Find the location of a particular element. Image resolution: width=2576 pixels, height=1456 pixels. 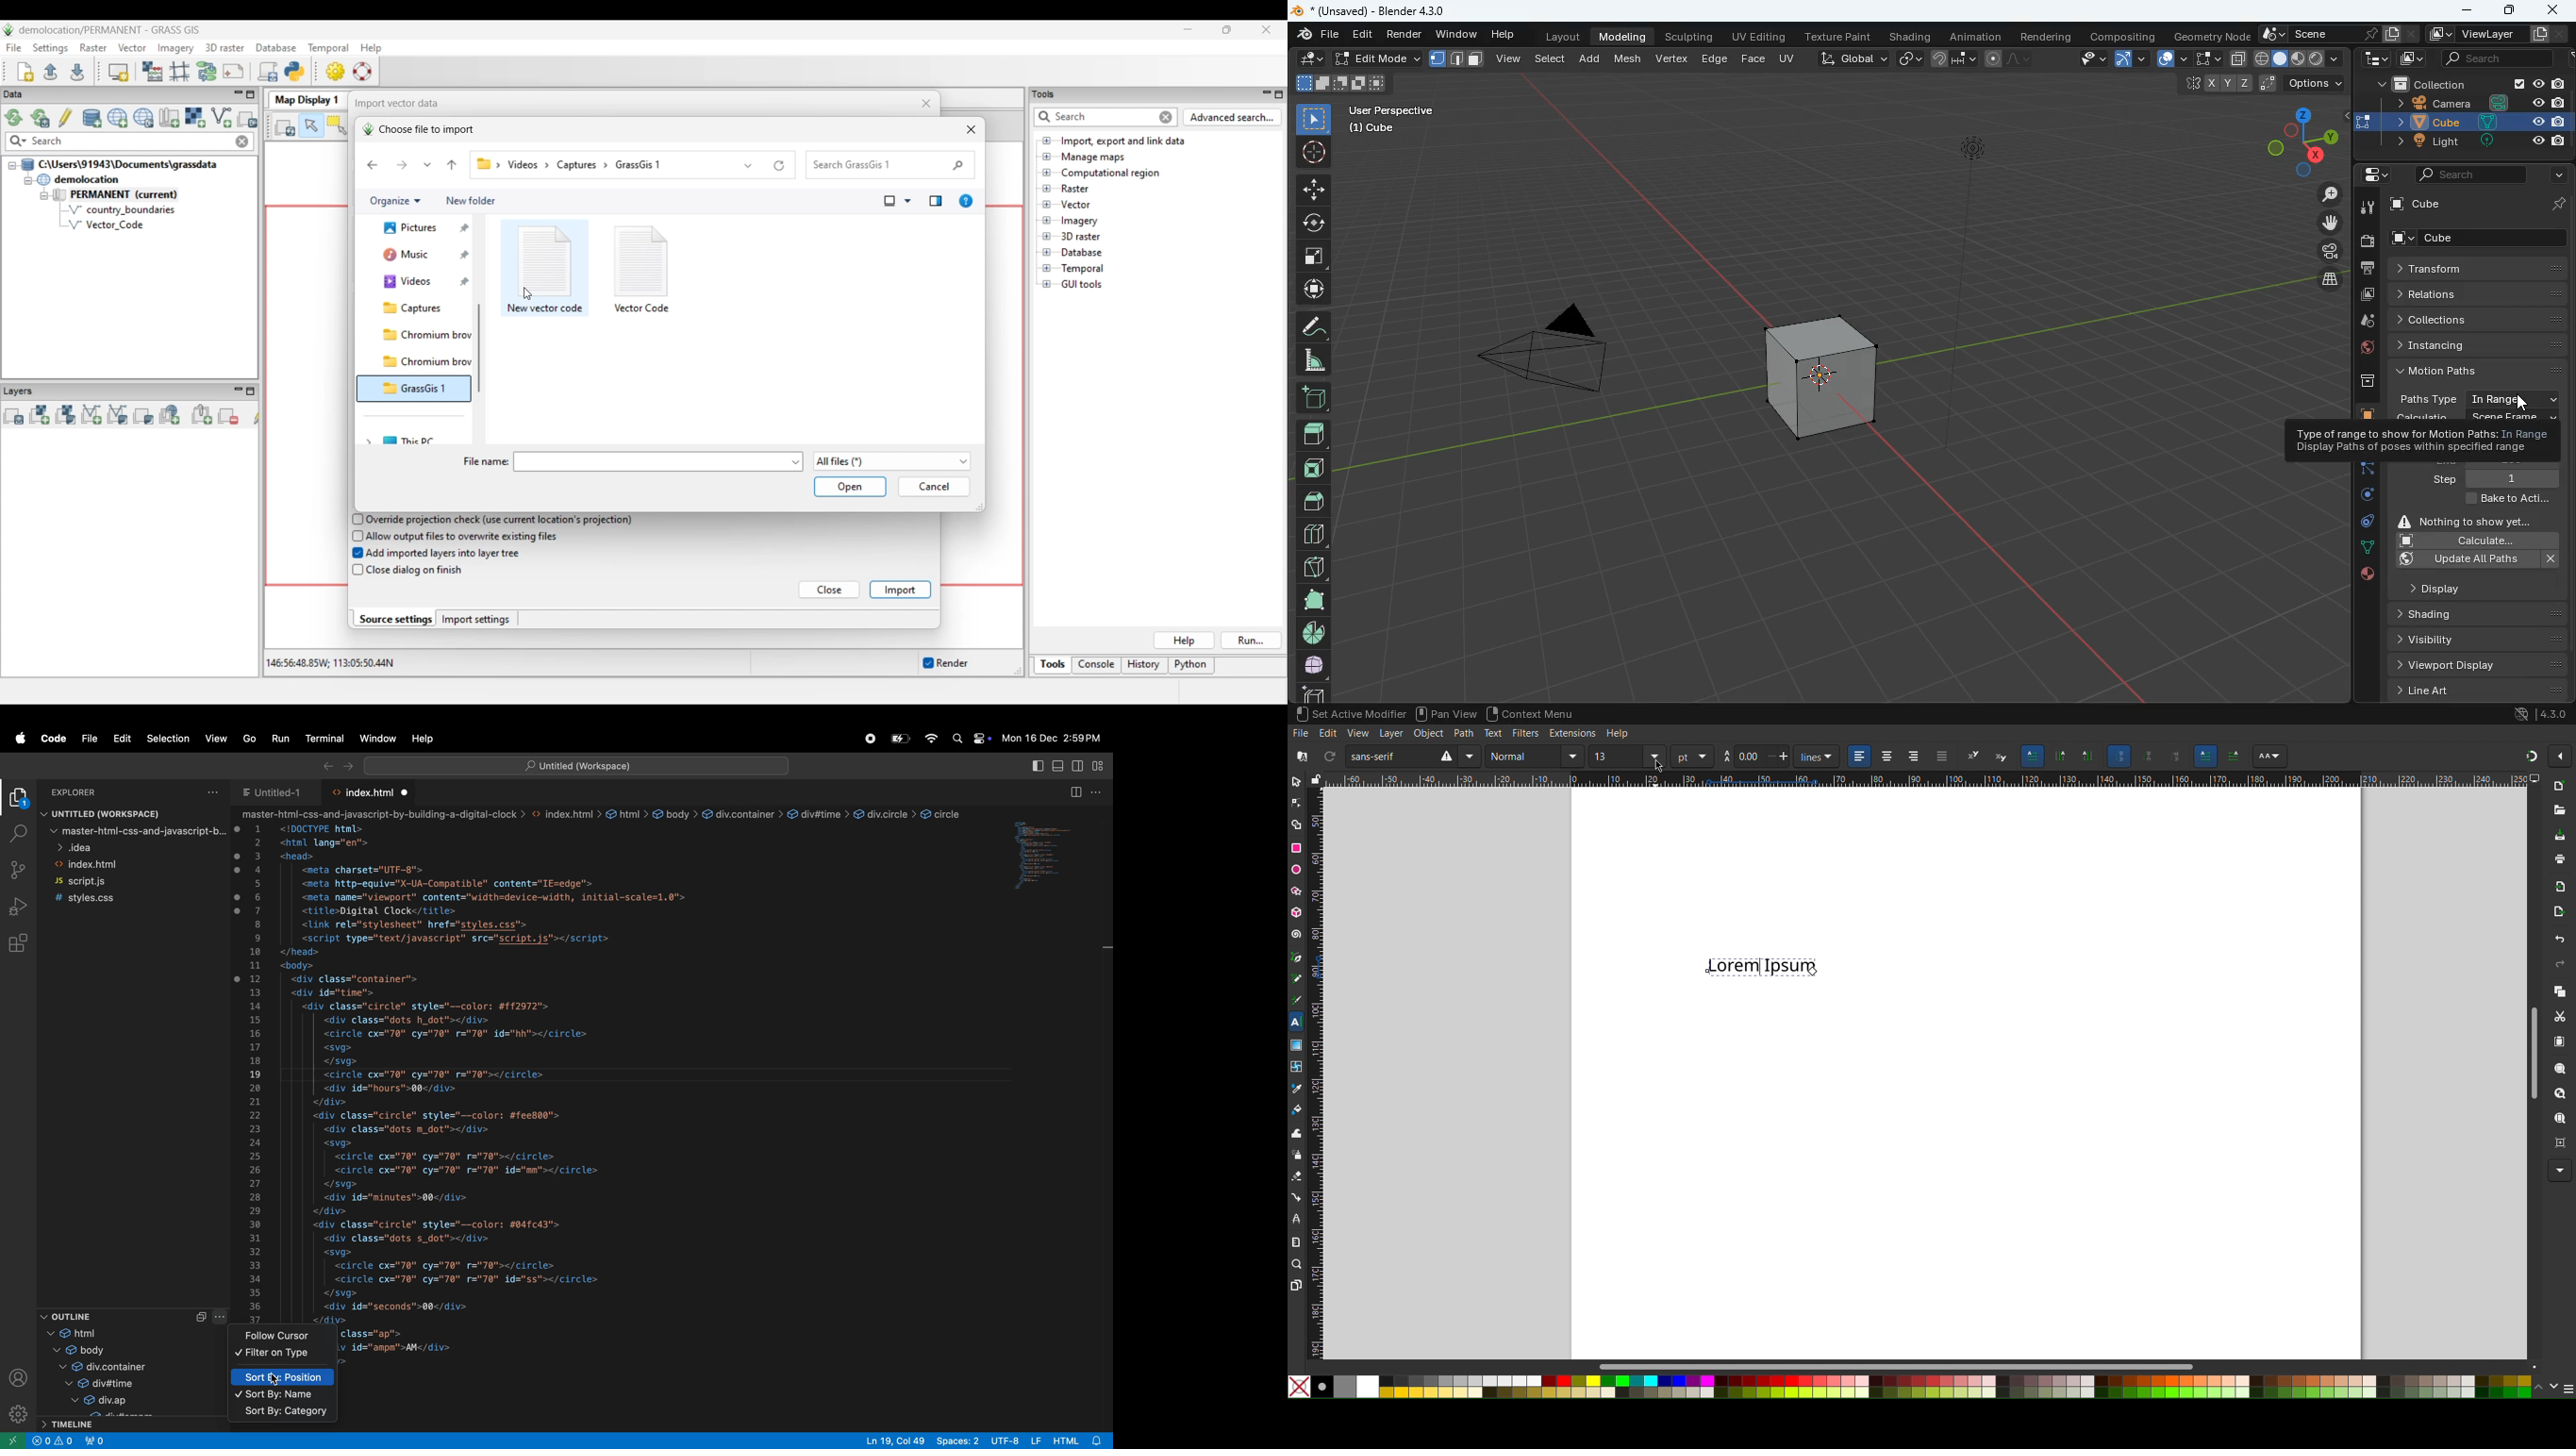

uv is located at coordinates (1788, 57).